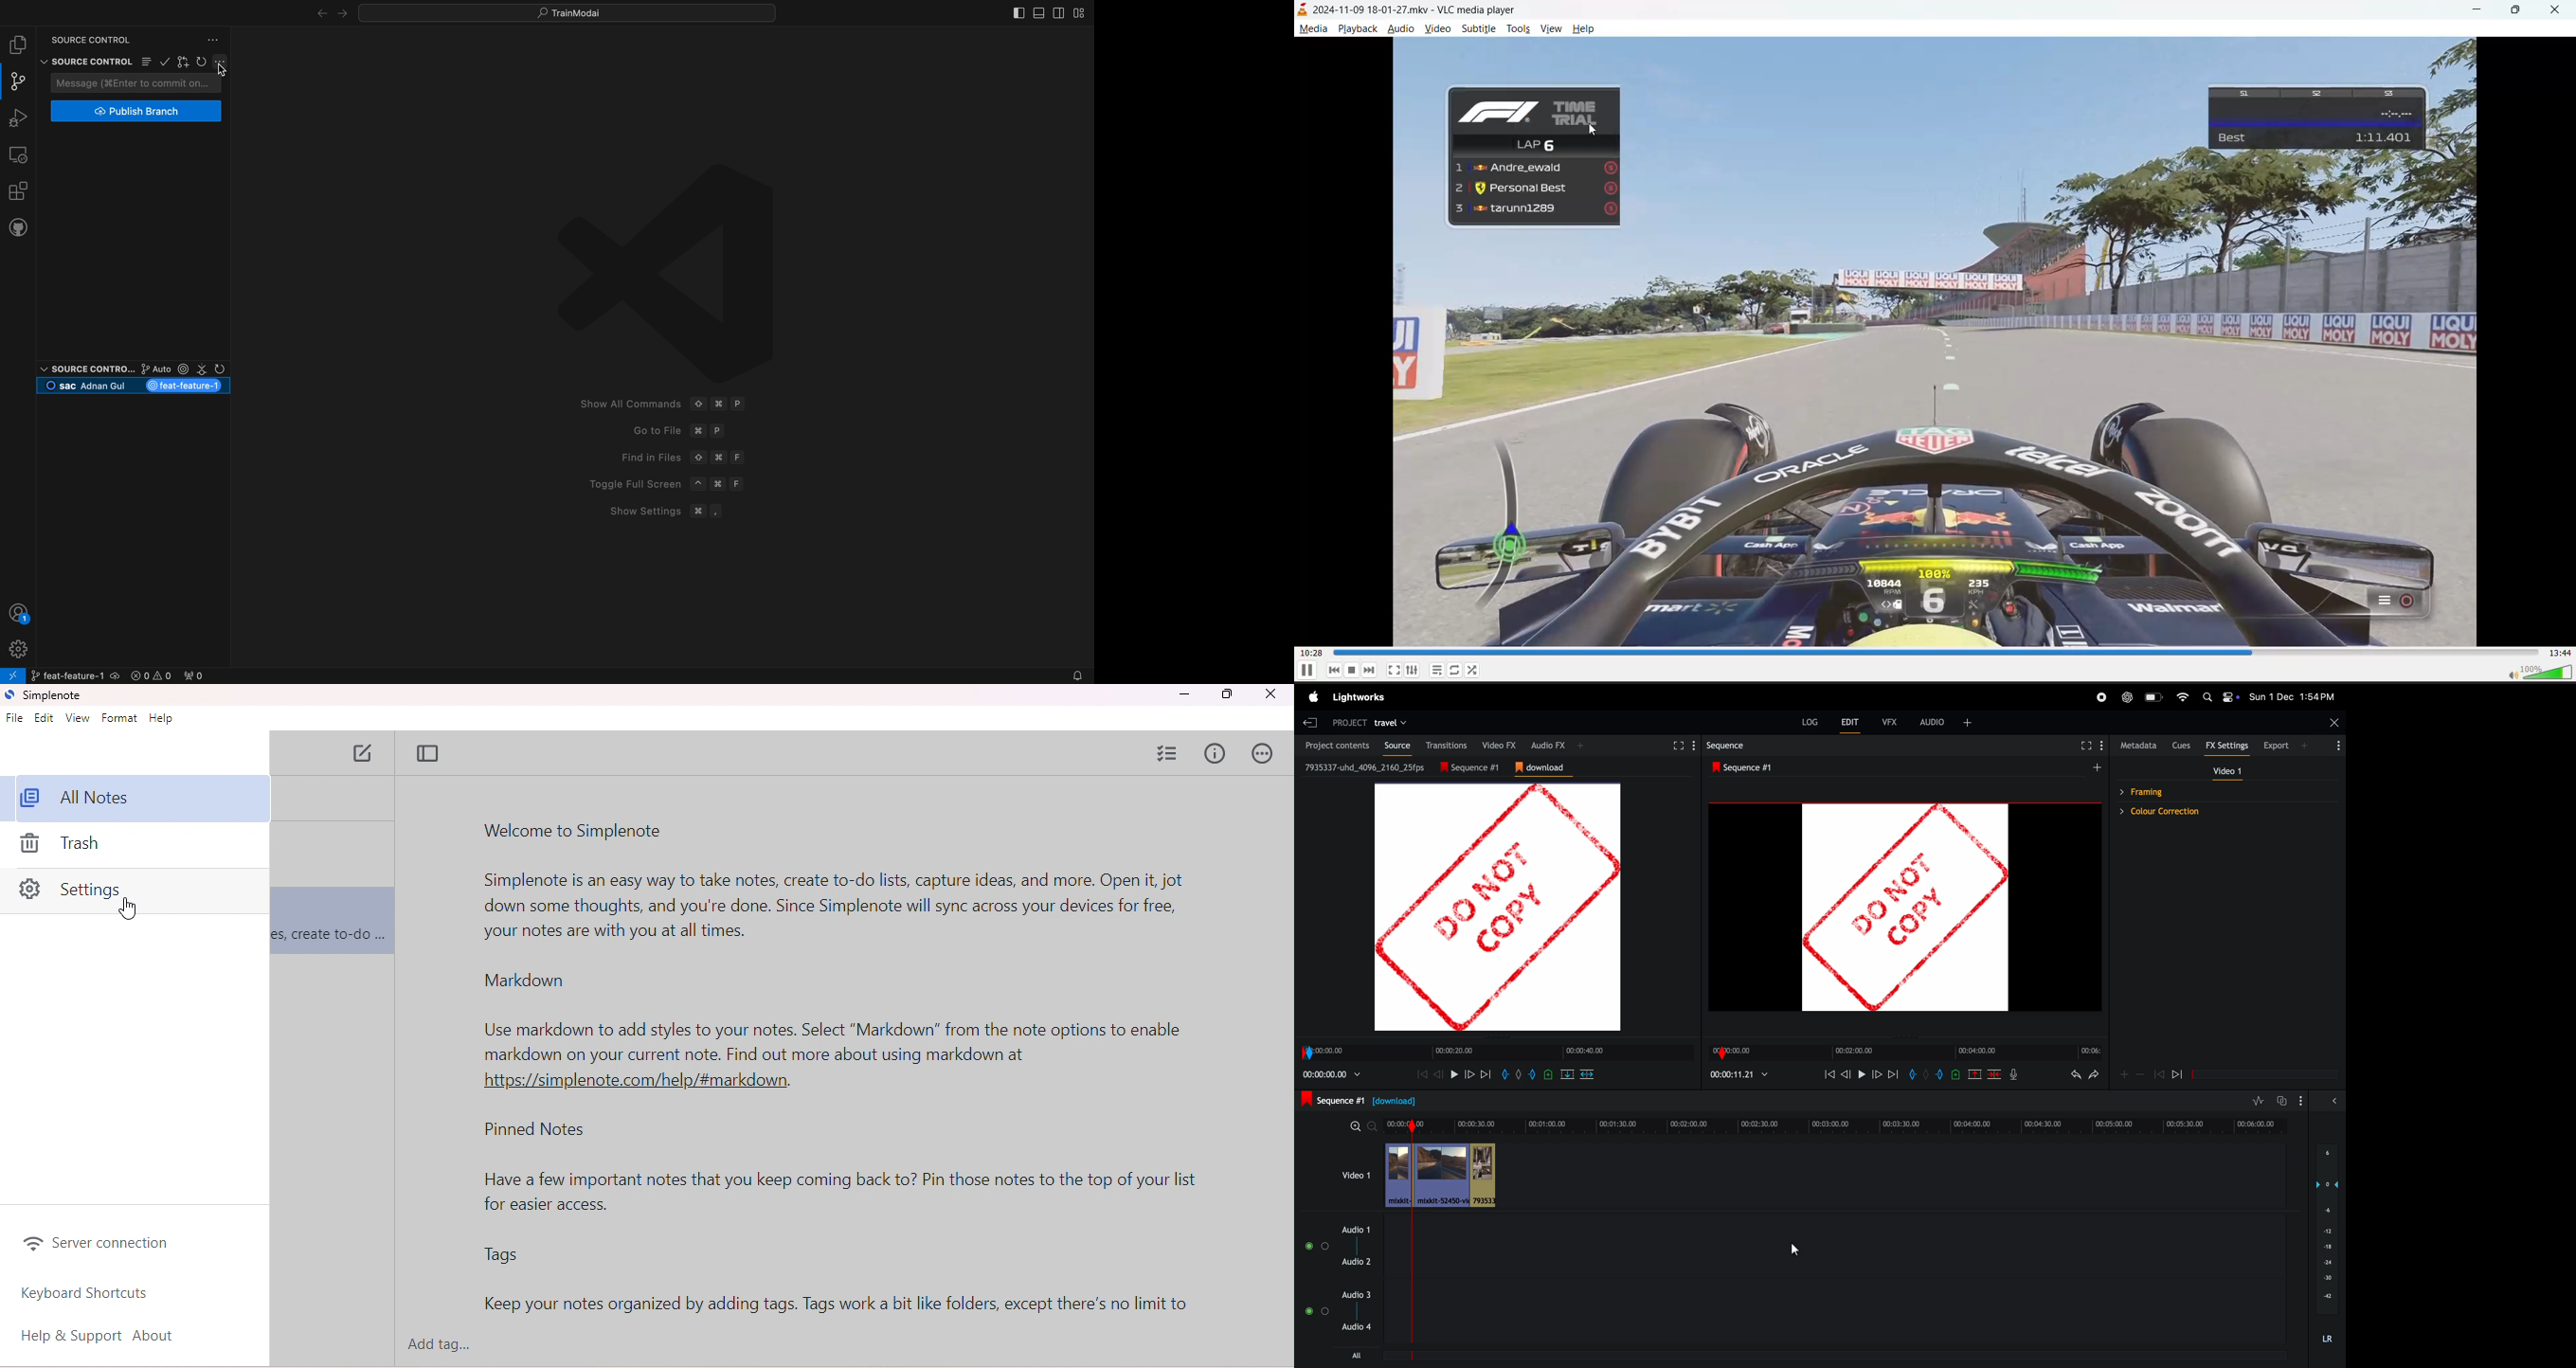  Describe the element at coordinates (1585, 28) in the screenshot. I see `help` at that location.